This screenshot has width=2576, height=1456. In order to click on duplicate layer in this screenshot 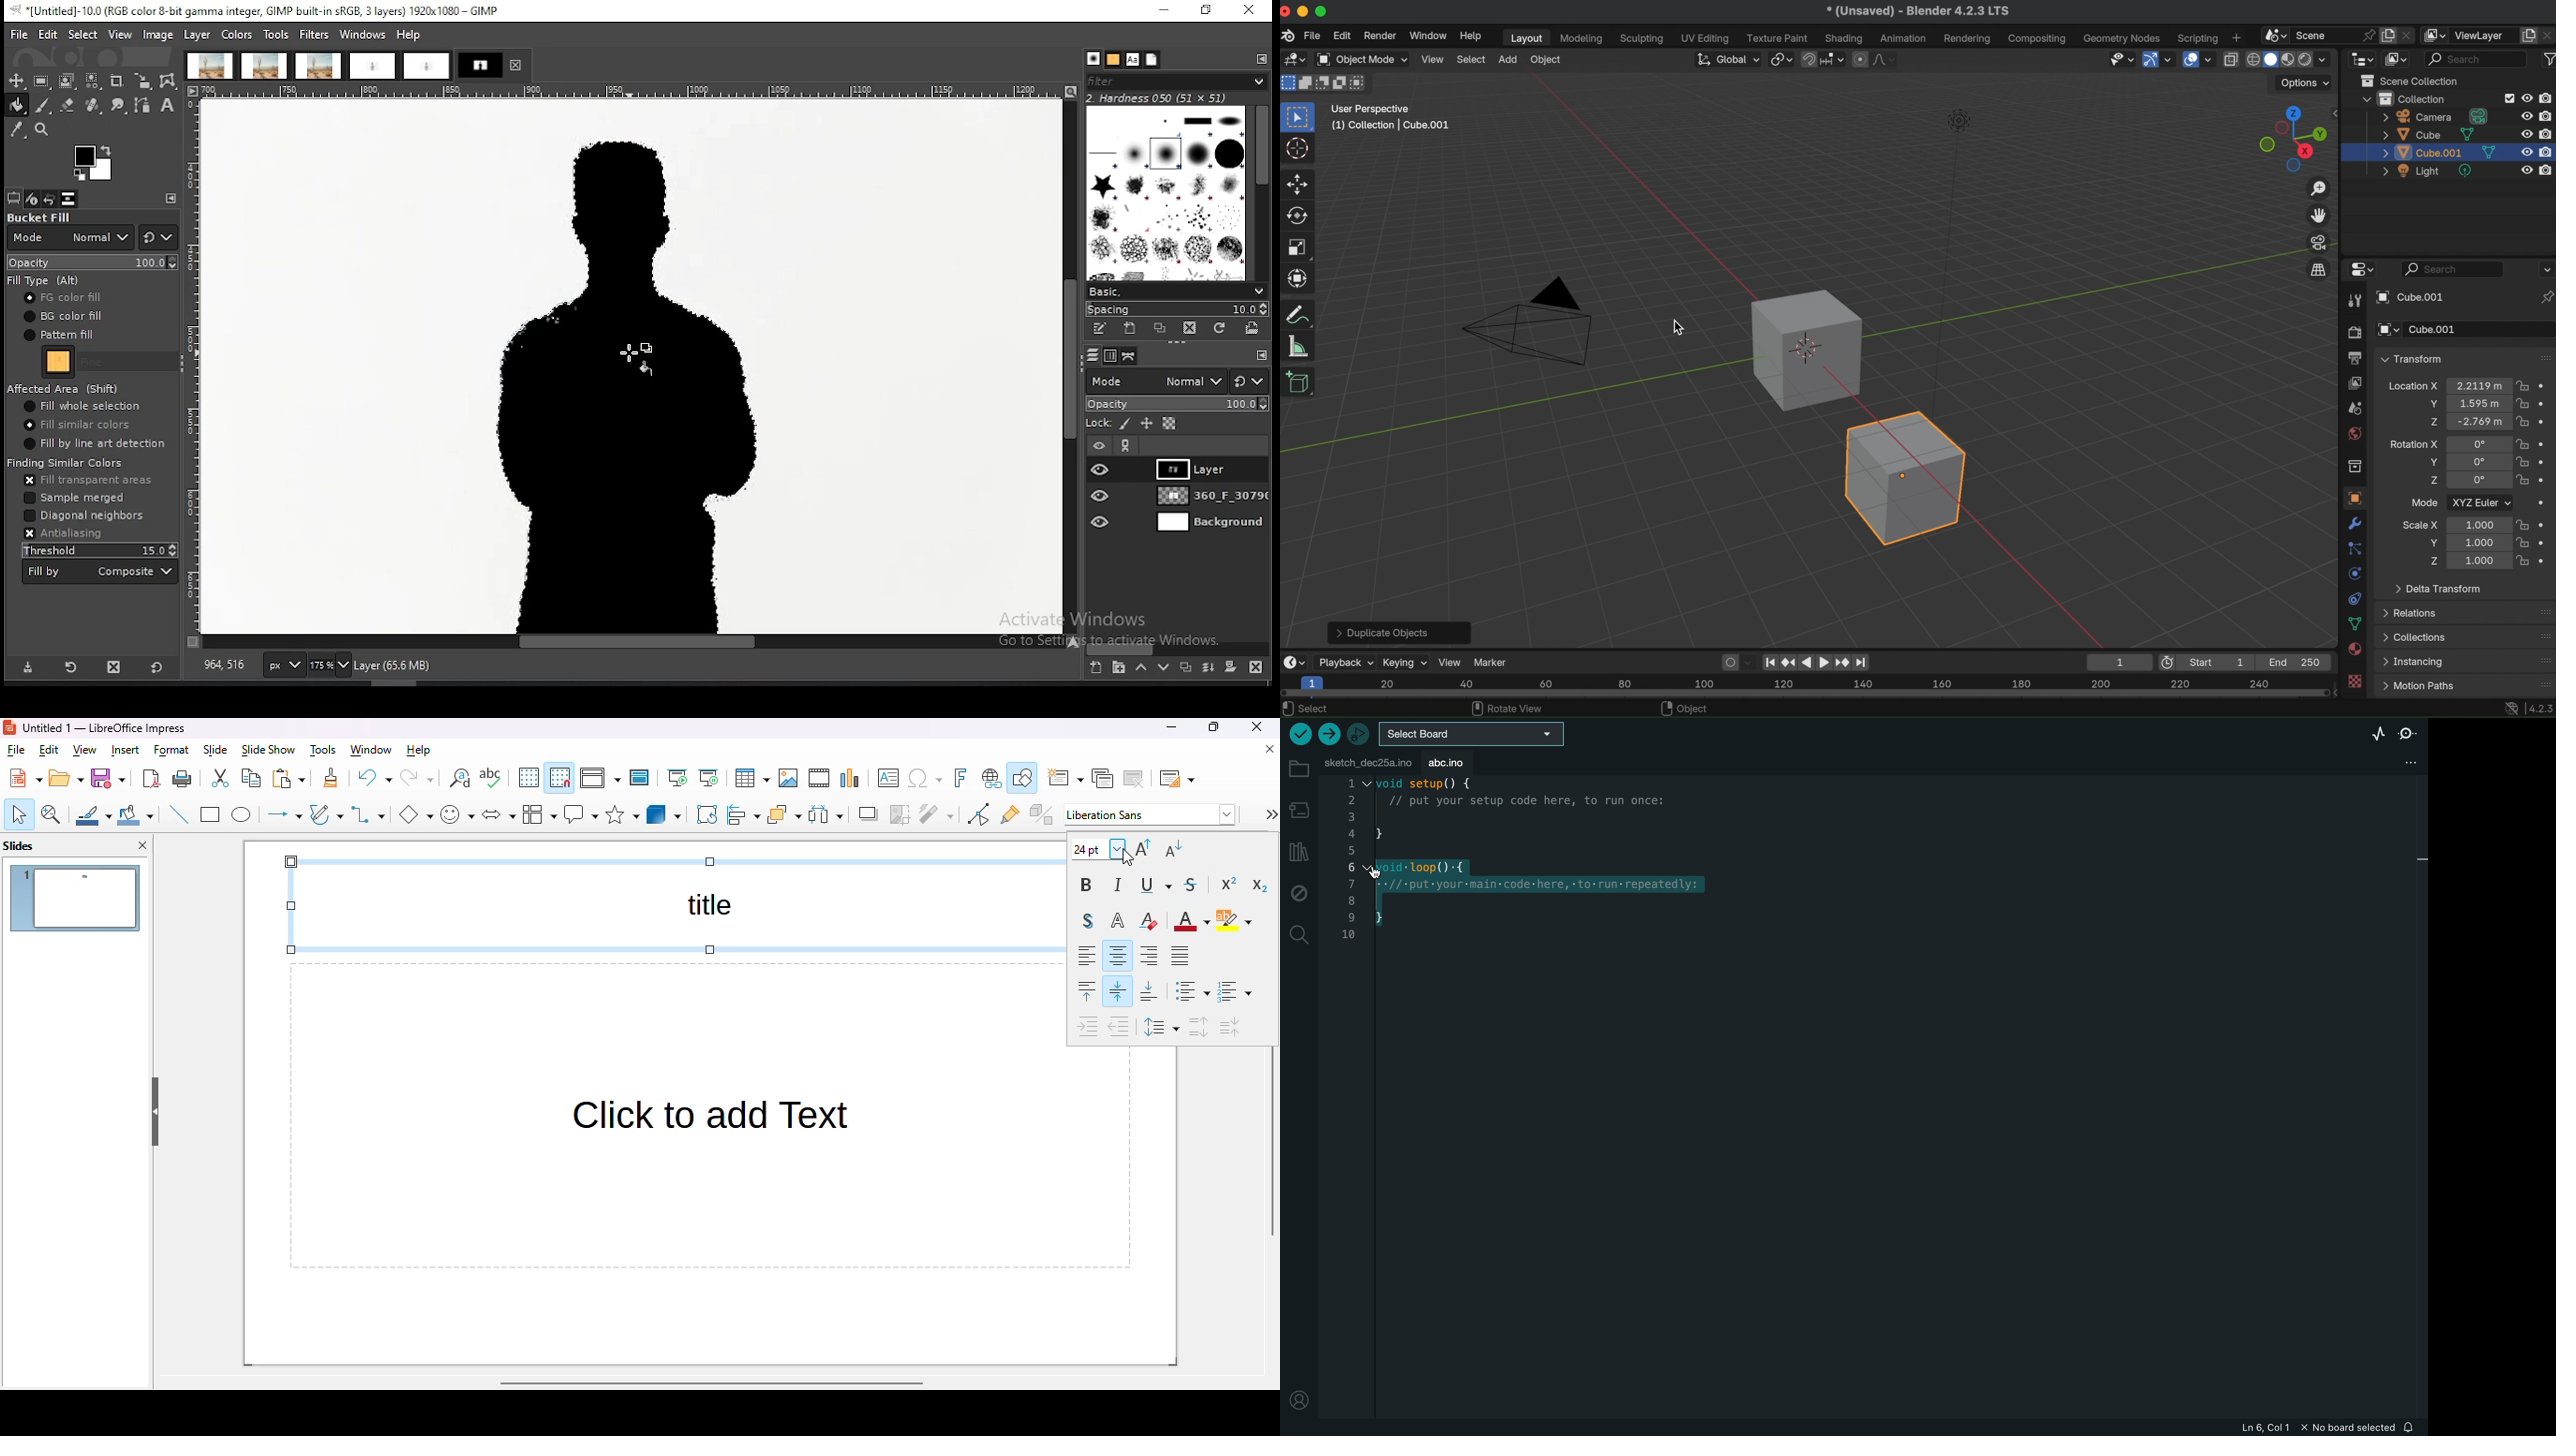, I will do `click(1184, 666)`.